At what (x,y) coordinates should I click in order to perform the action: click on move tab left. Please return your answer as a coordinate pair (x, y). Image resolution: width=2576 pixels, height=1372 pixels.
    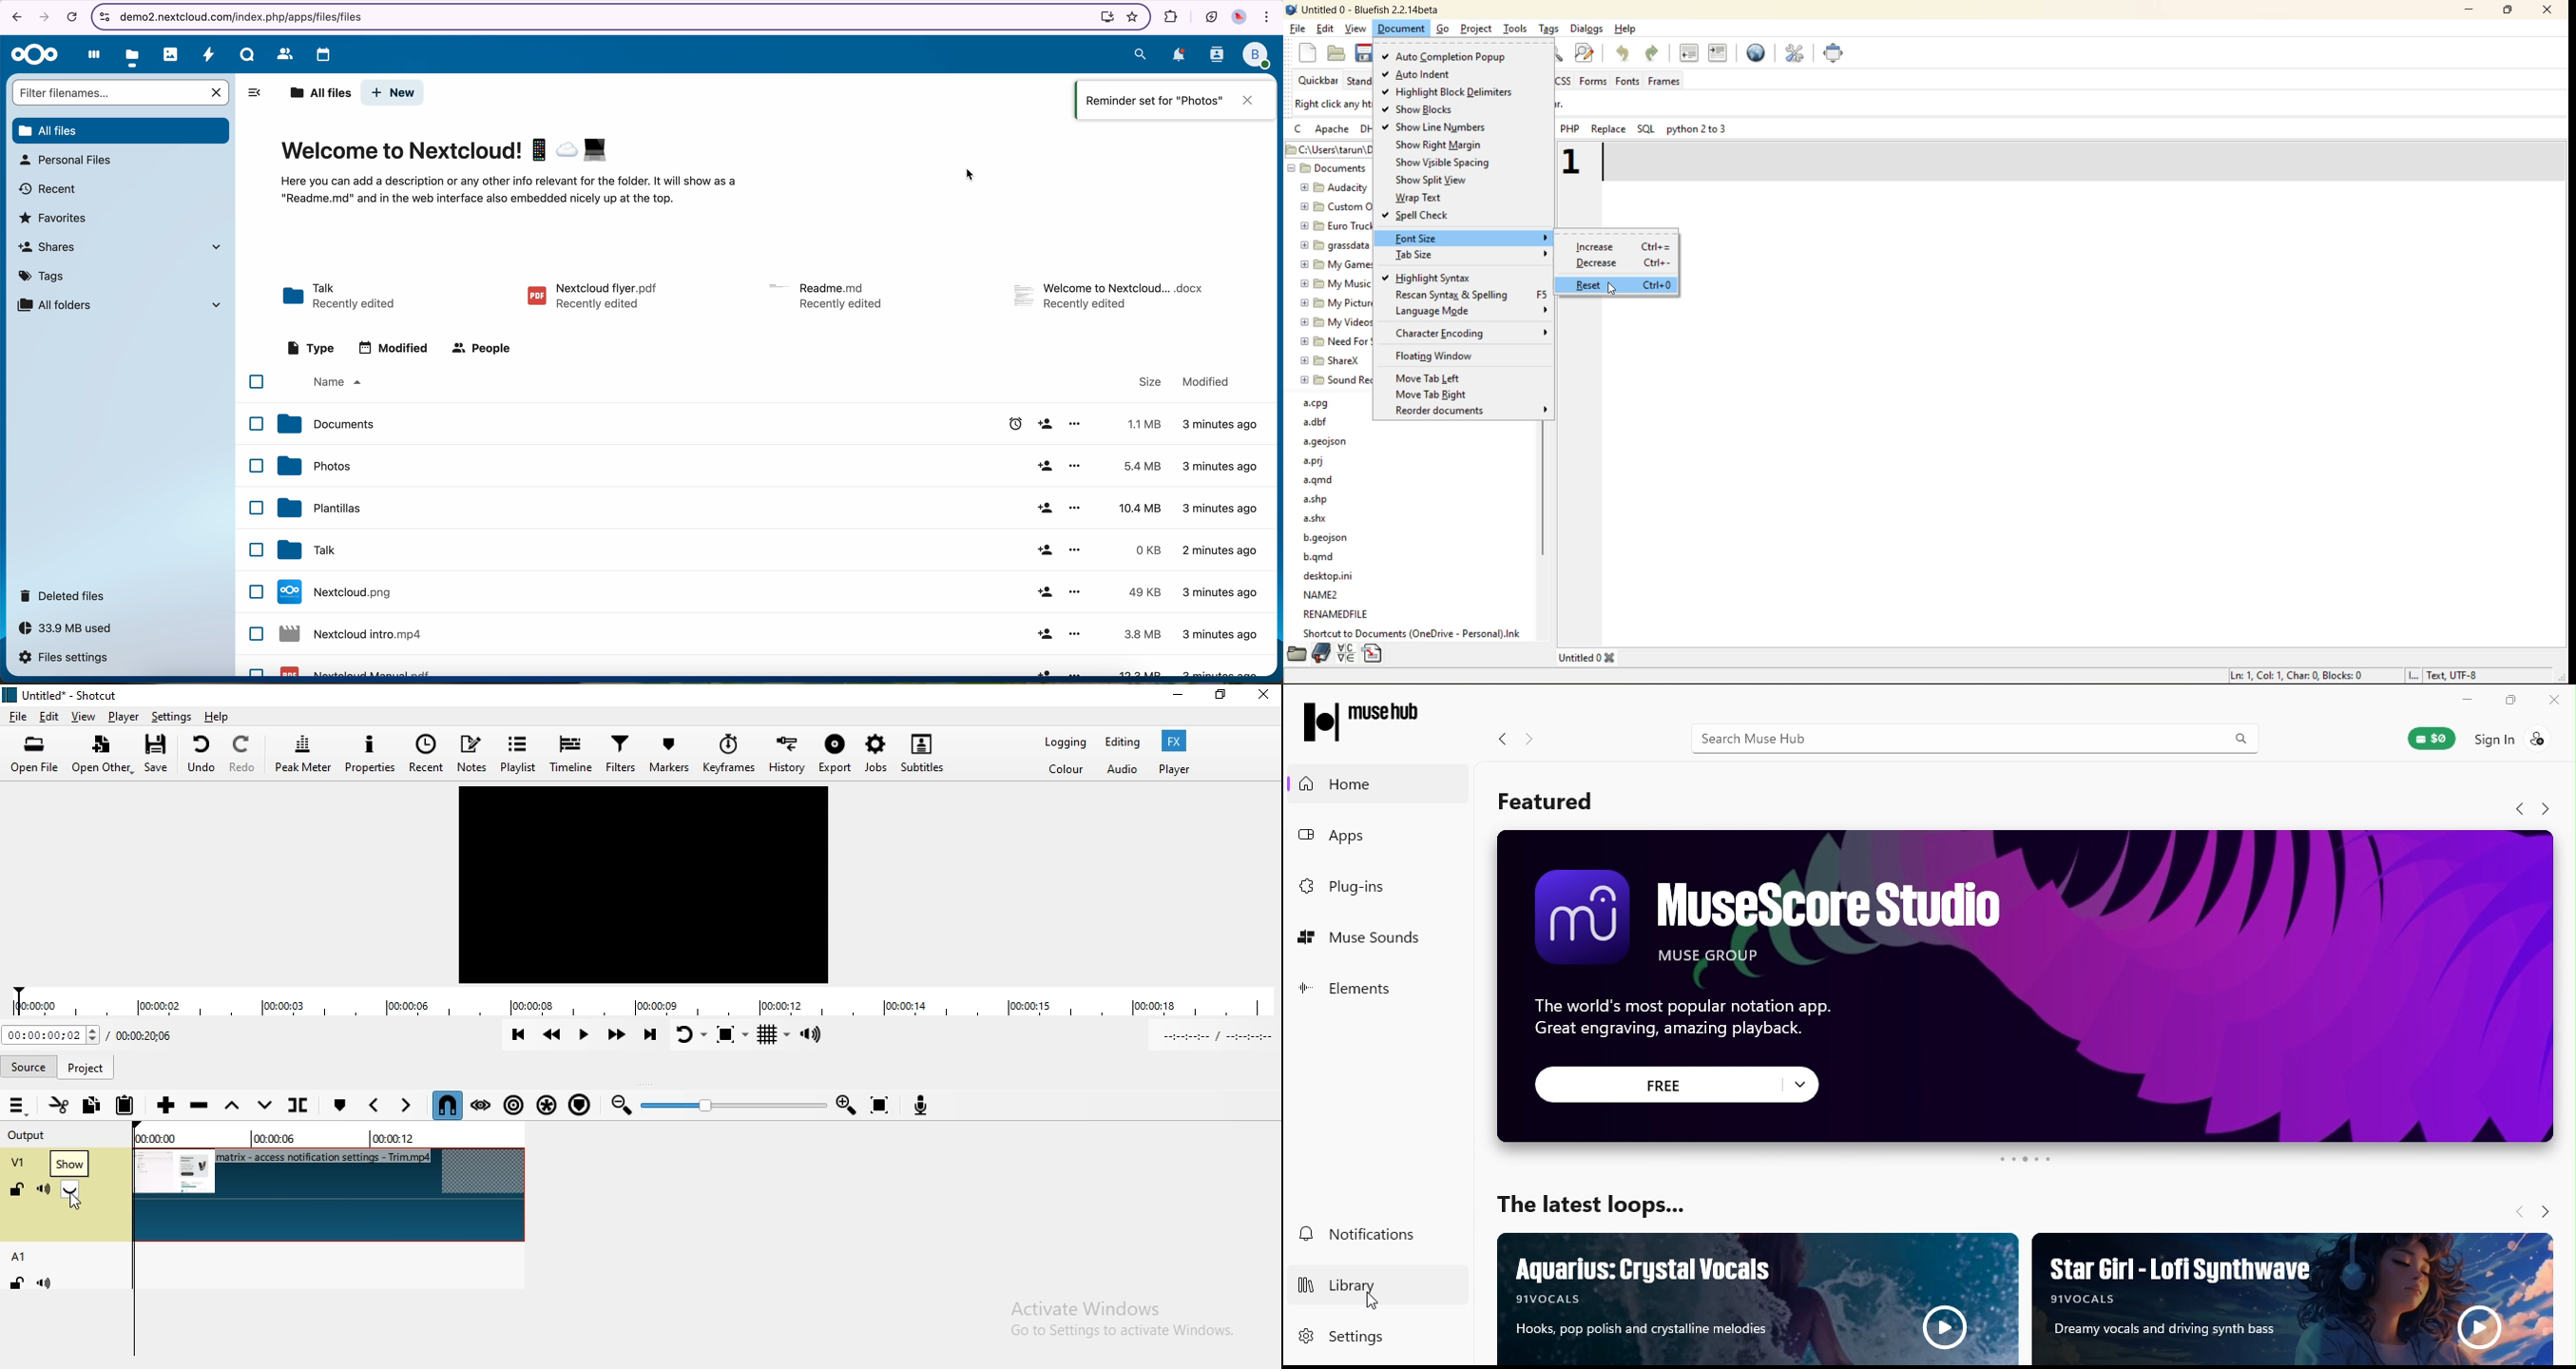
    Looking at the image, I should click on (1431, 379).